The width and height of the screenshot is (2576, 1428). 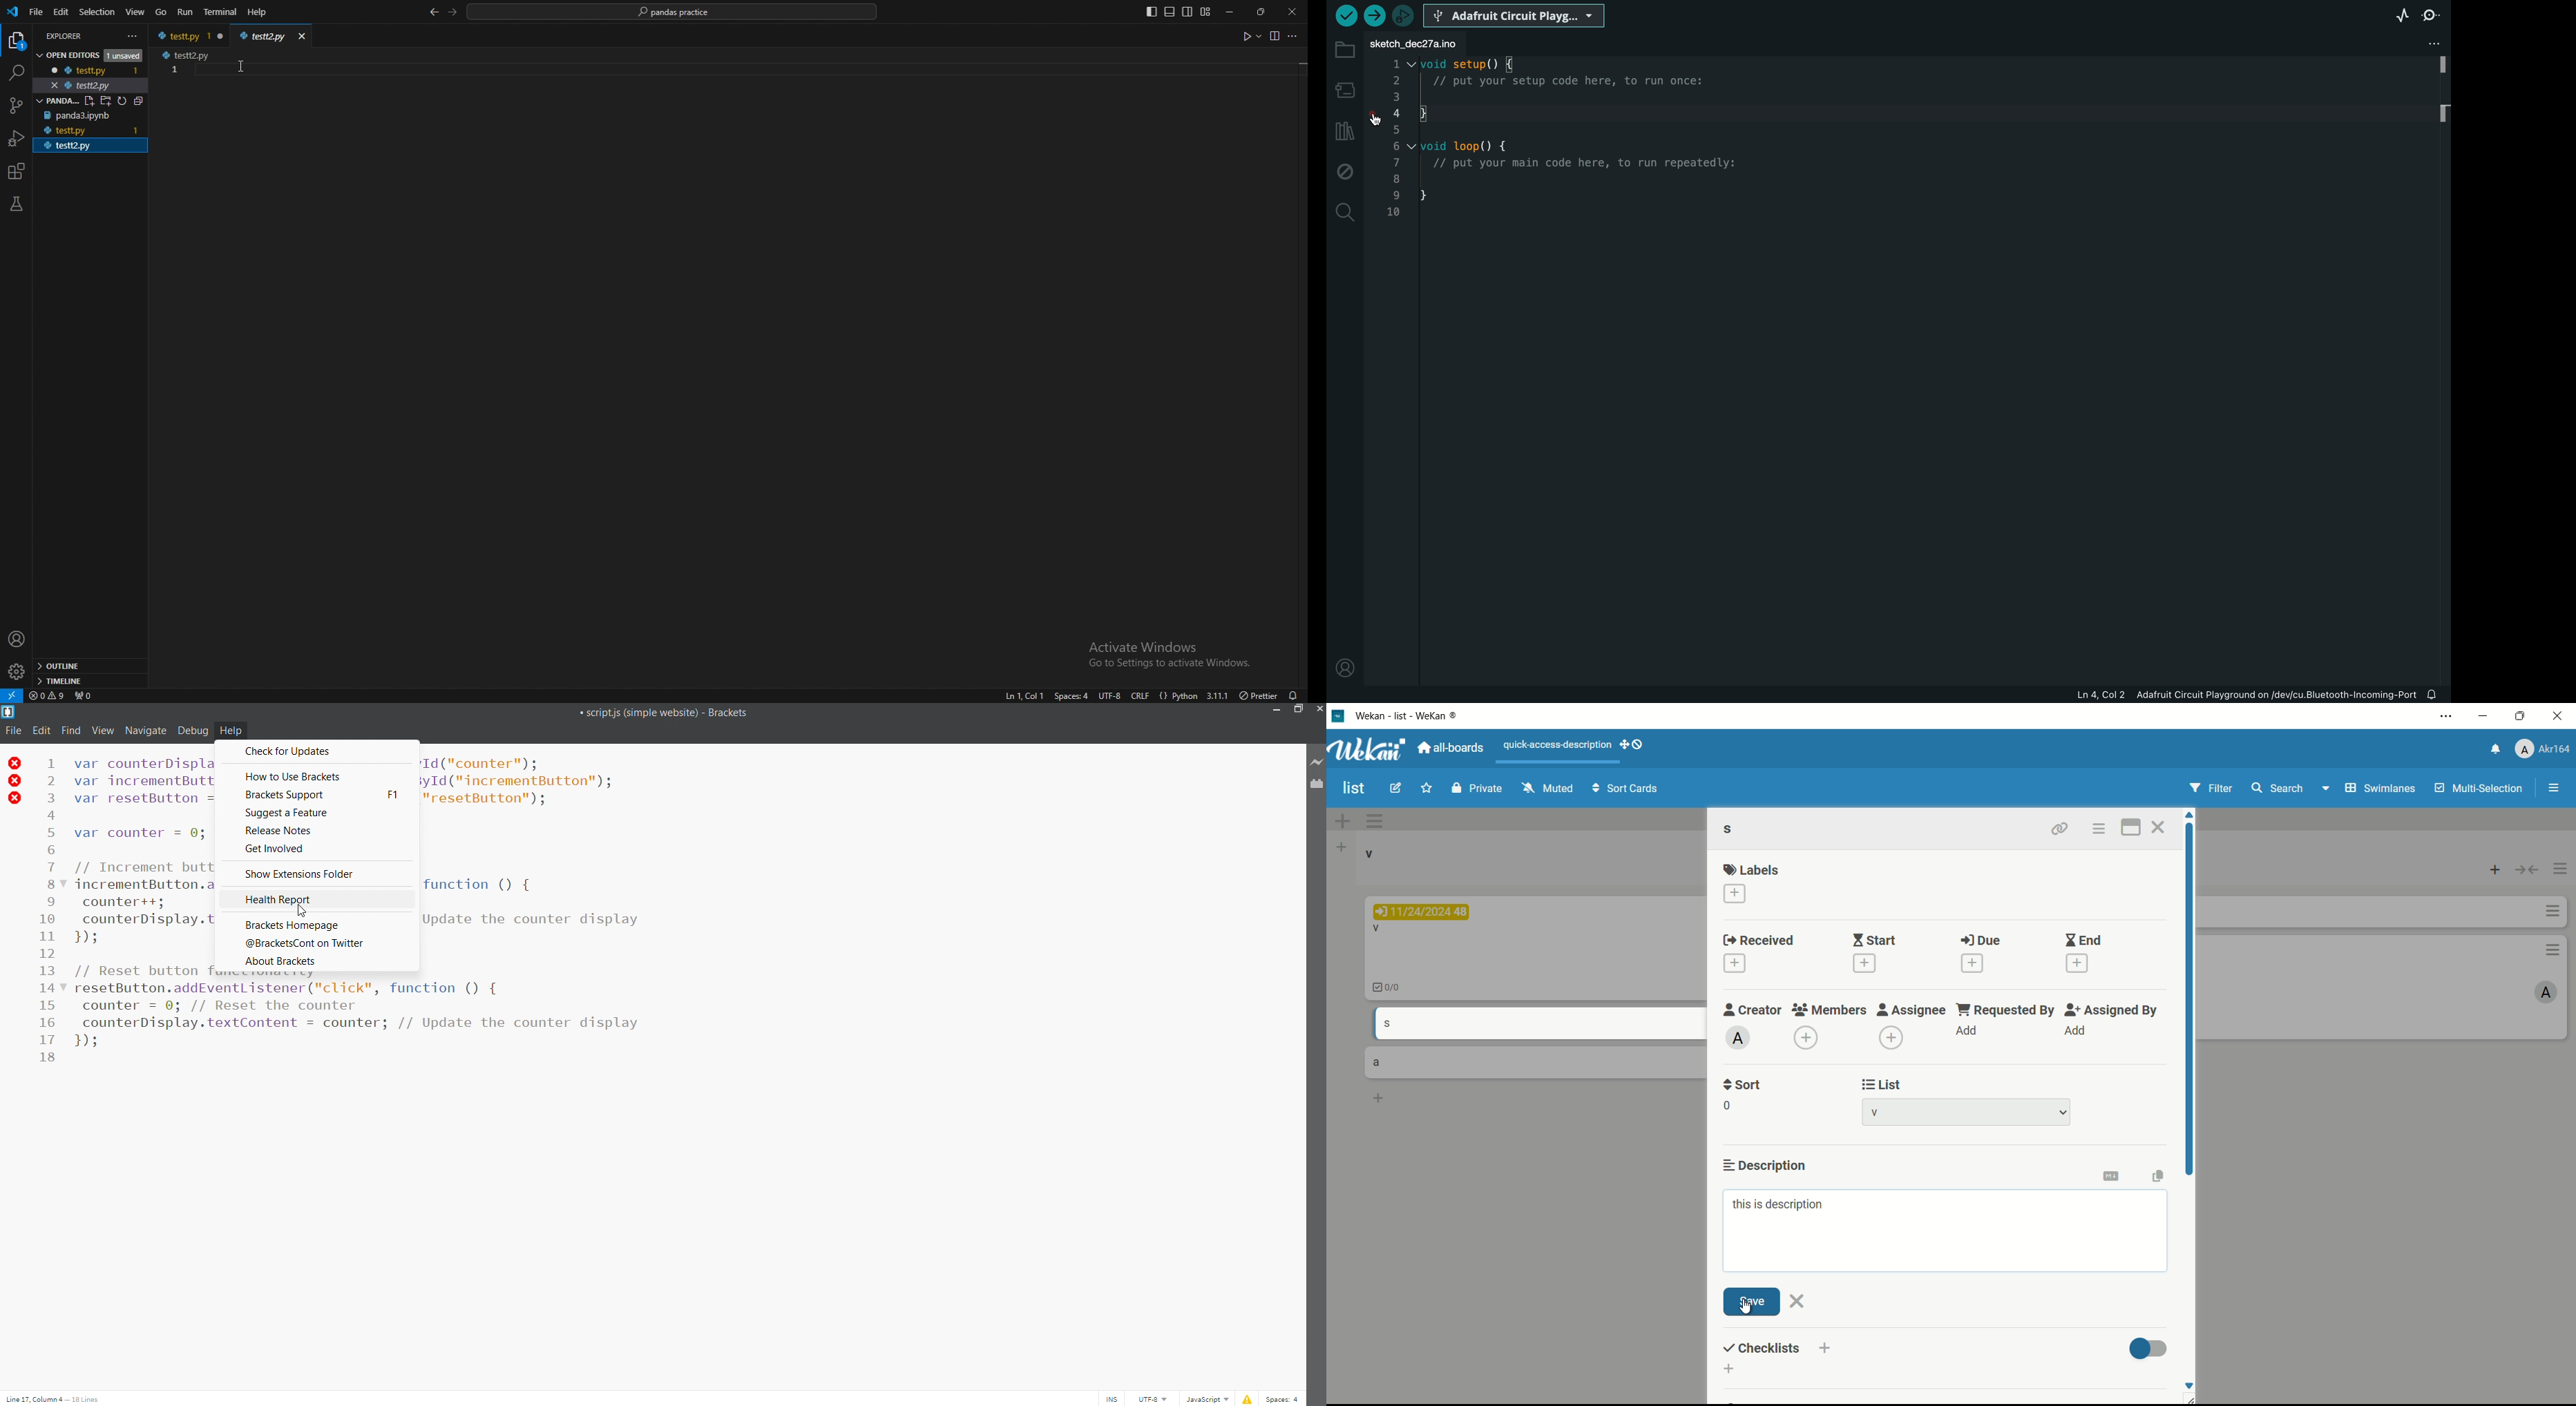 What do you see at coordinates (1108, 696) in the screenshot?
I see `utf-8` at bounding box center [1108, 696].